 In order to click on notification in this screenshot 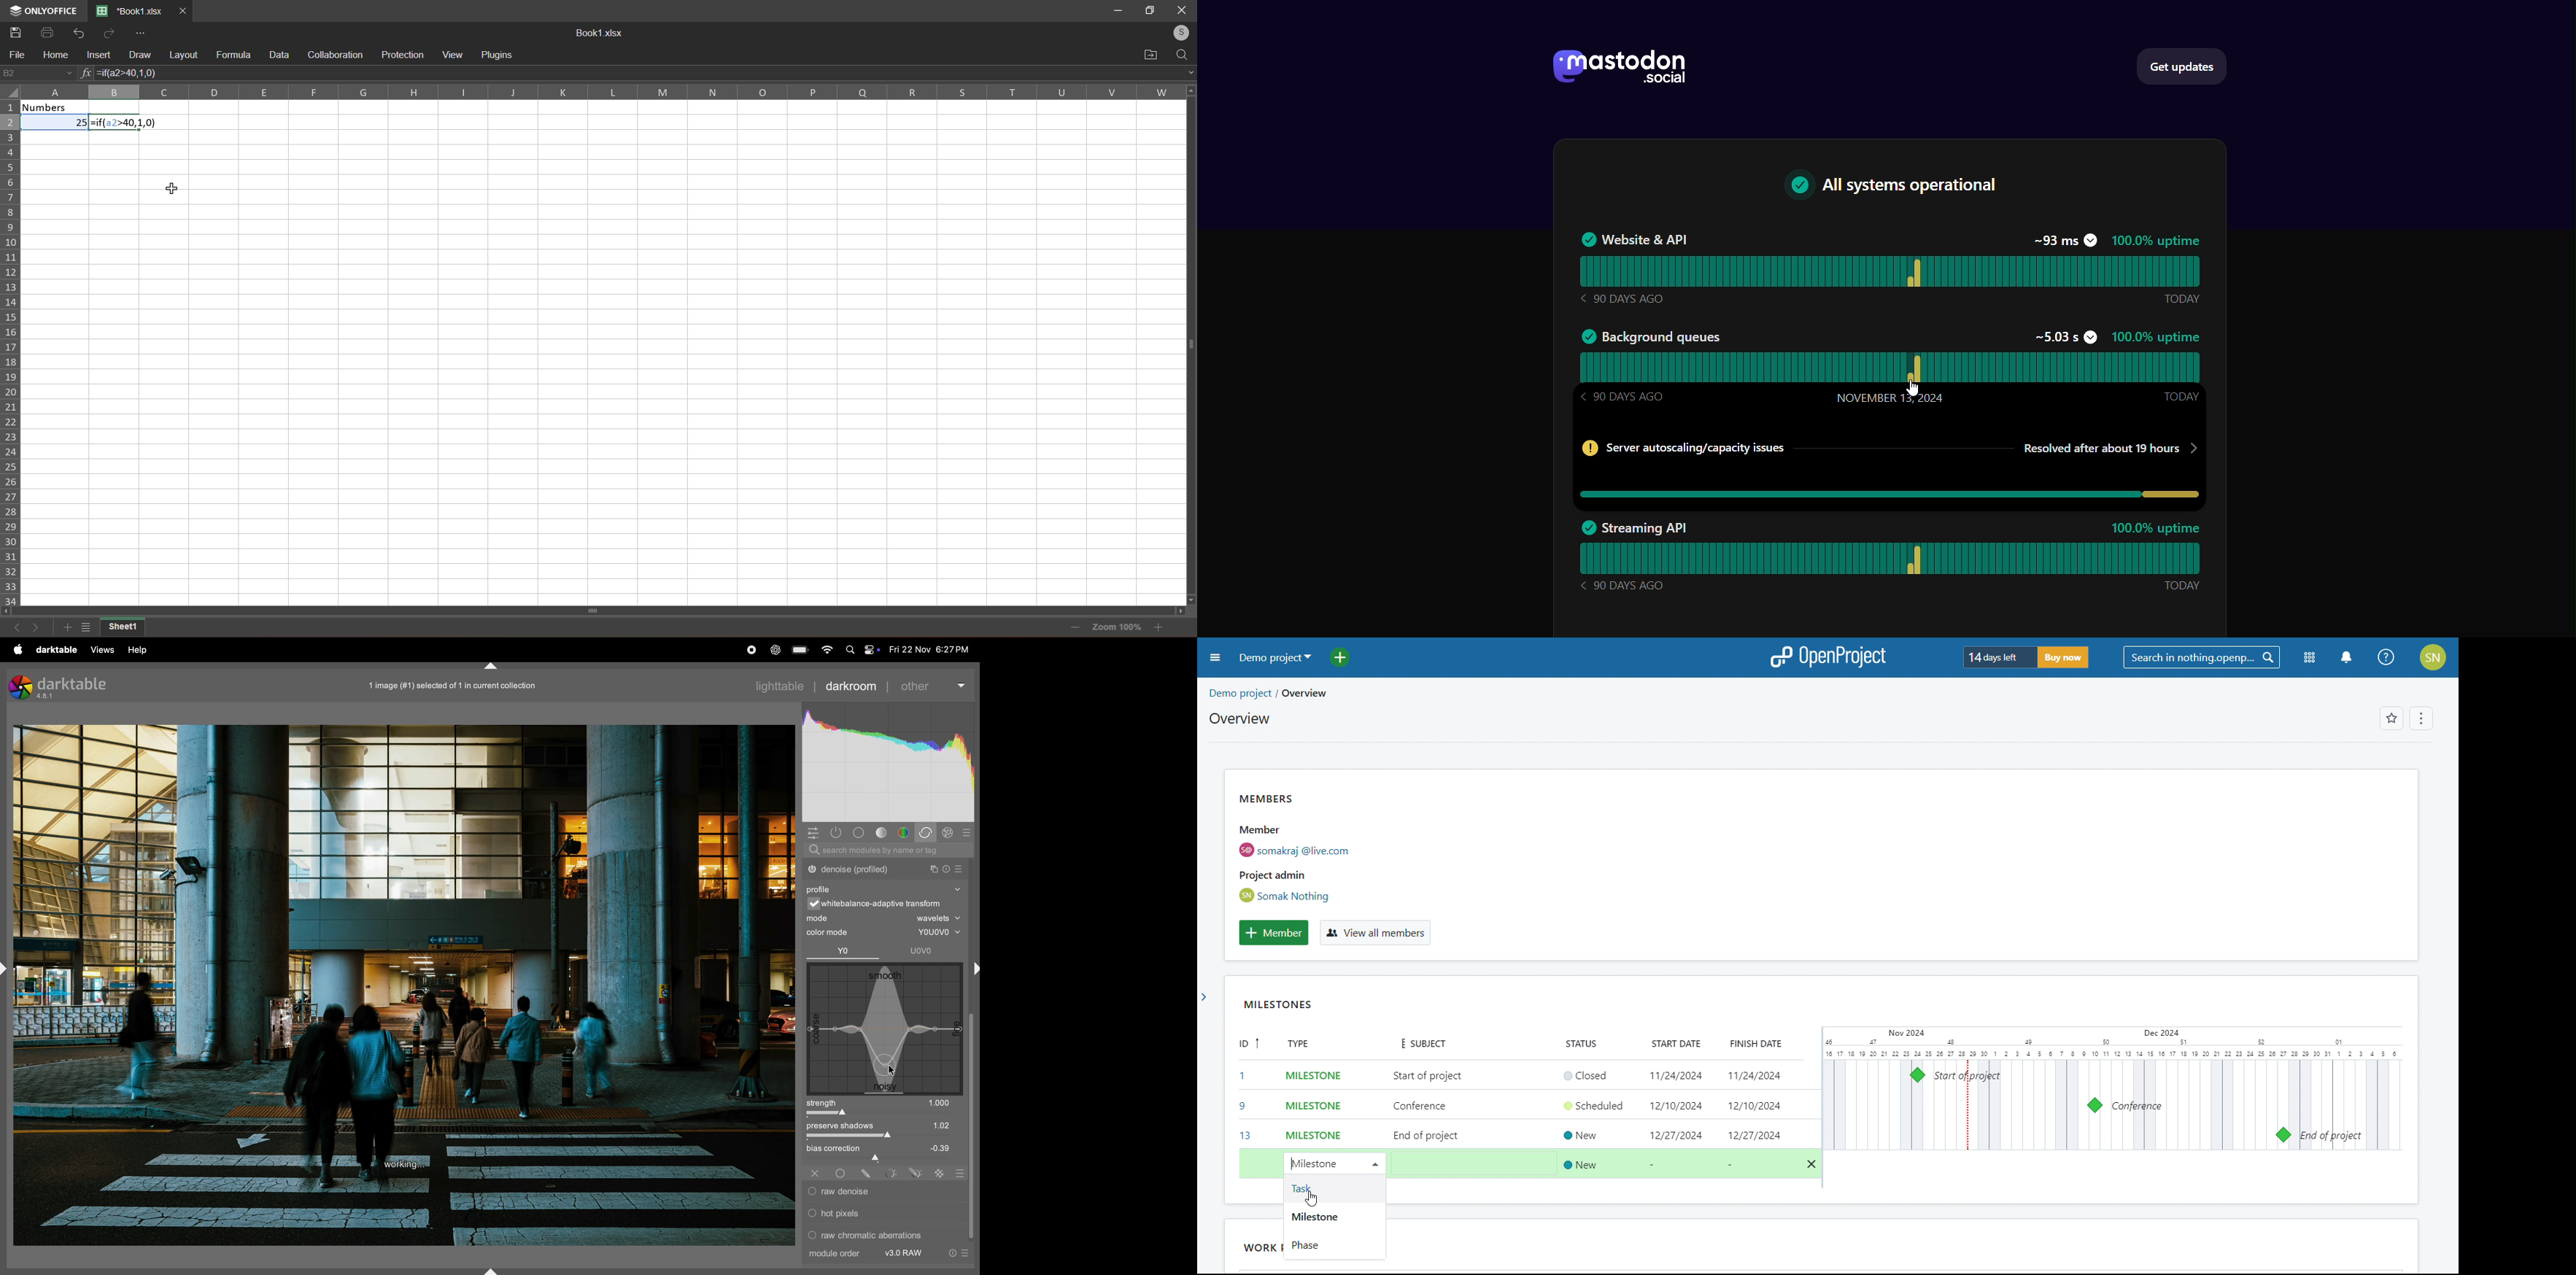, I will do `click(2346, 658)`.